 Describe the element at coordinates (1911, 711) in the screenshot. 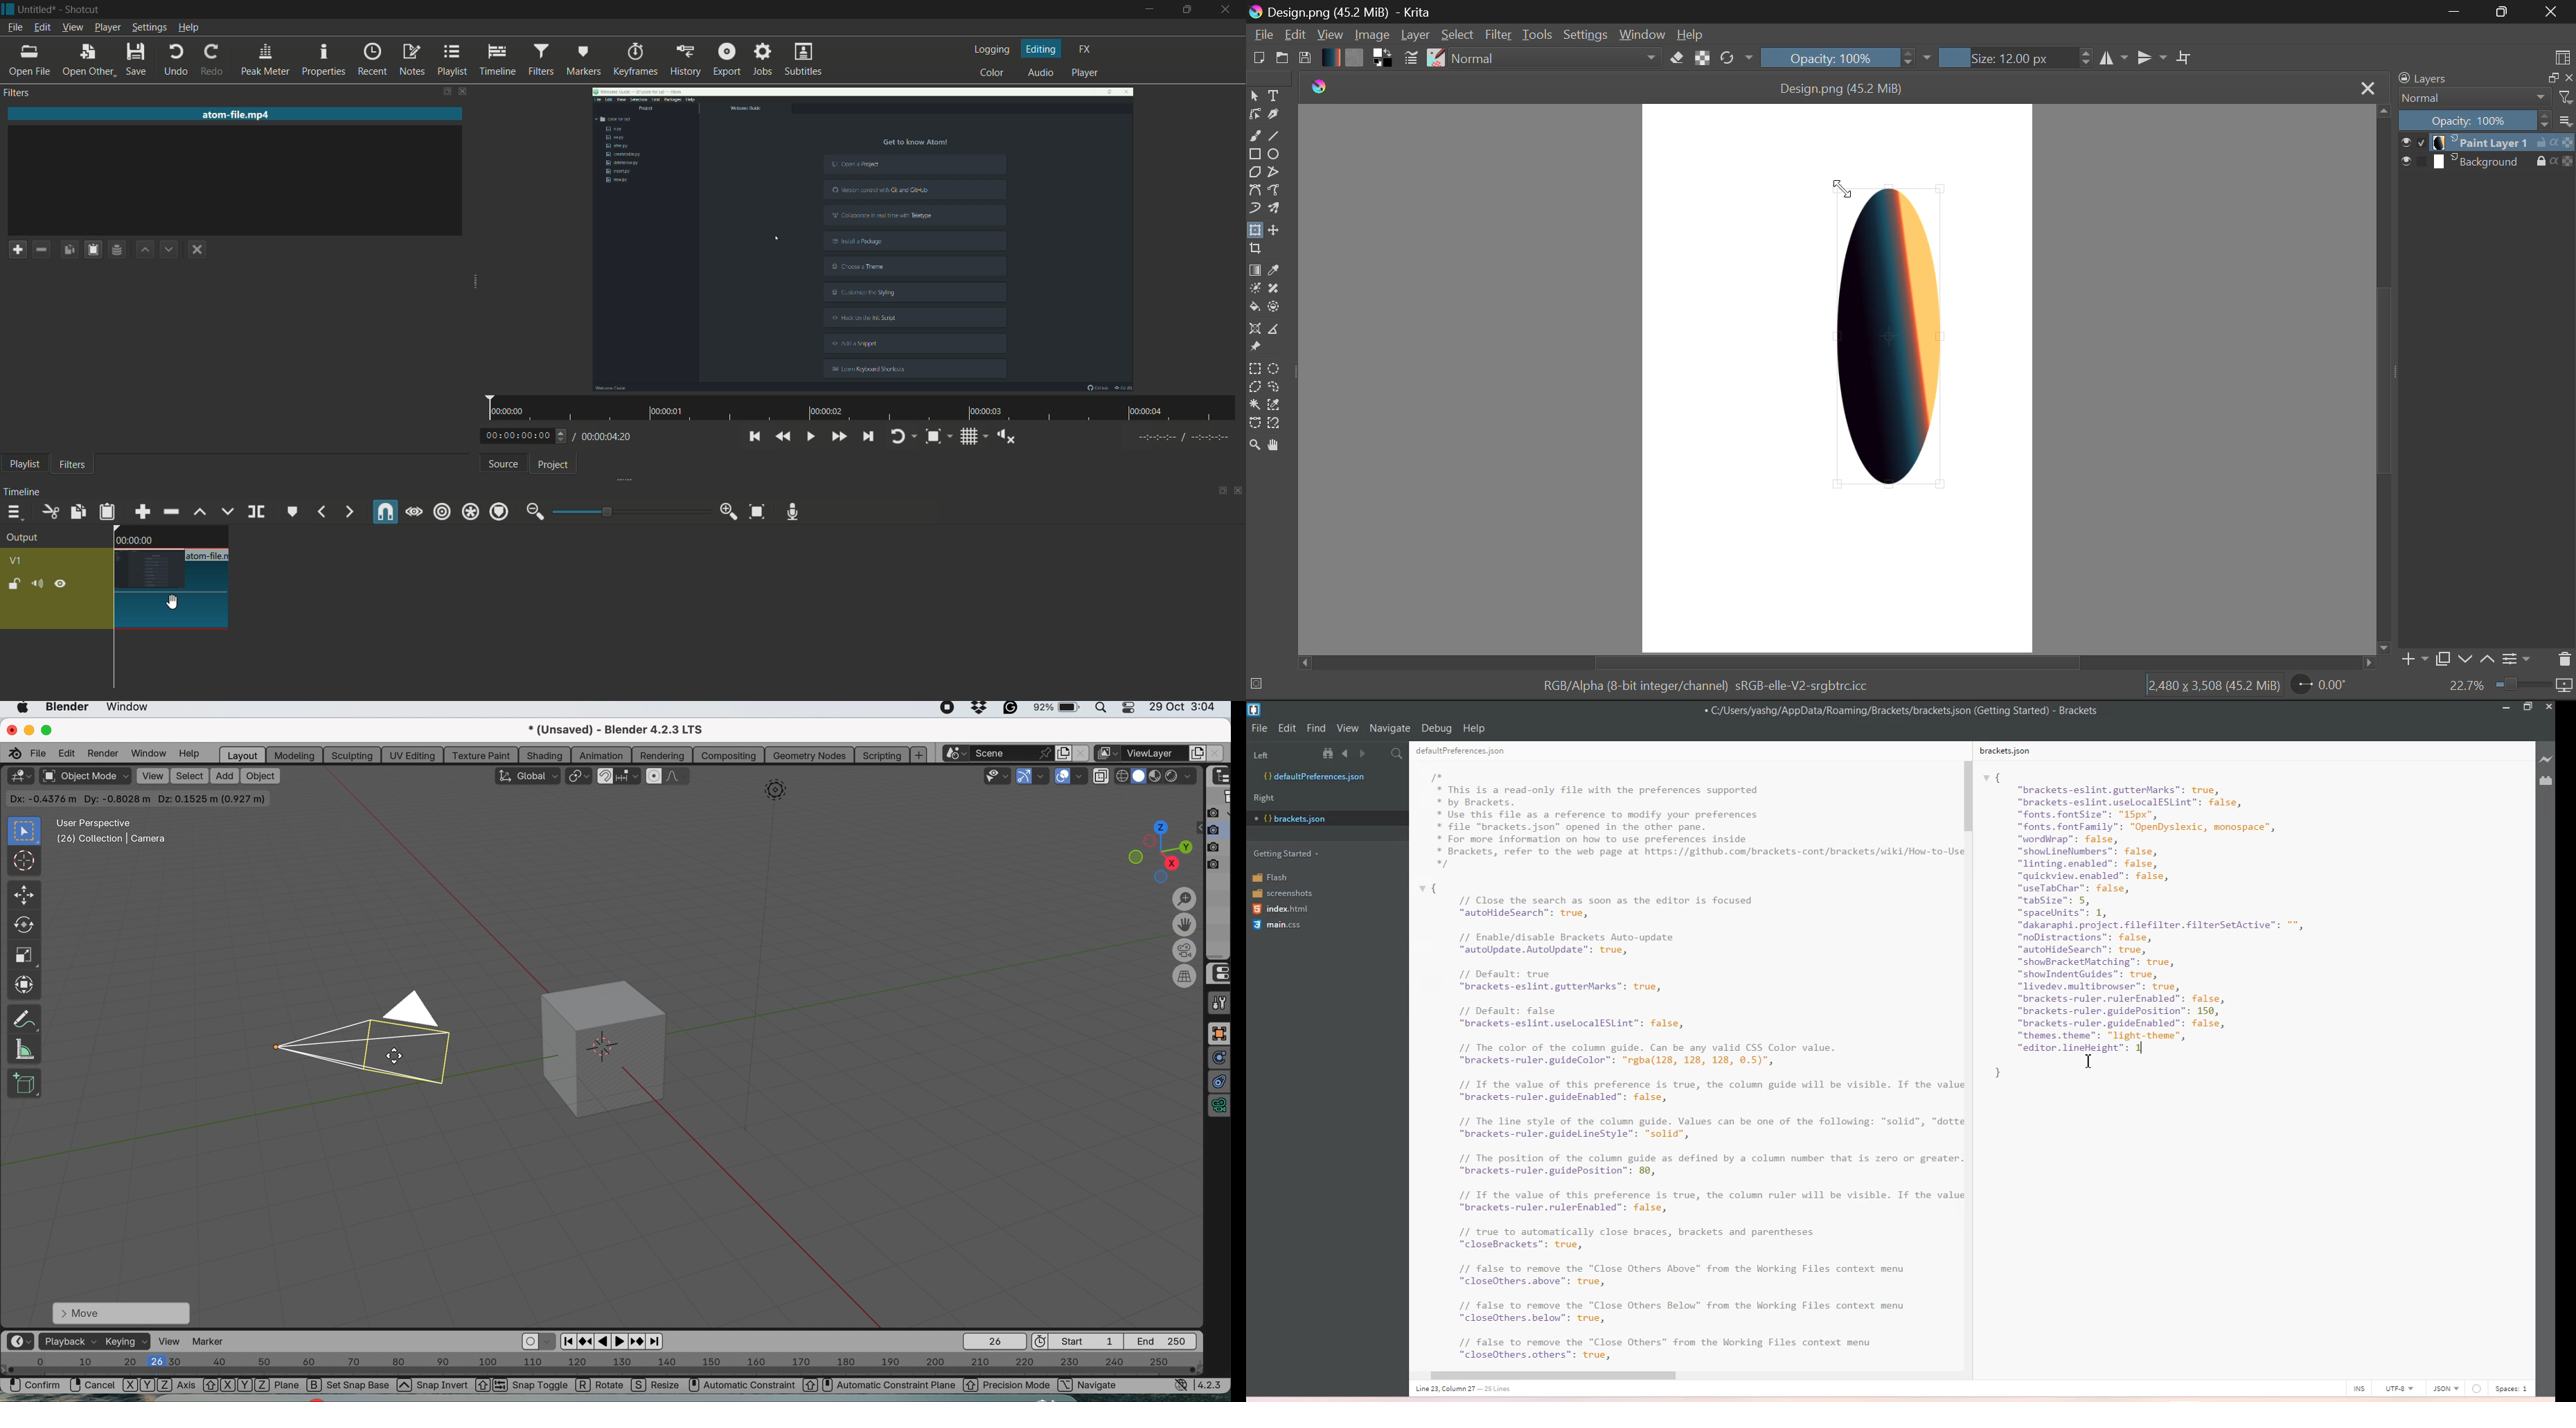

I see `C/Users/yashg/AppData/Roaming/Brackets/brackets json (Getting Started) - Brackets` at that location.